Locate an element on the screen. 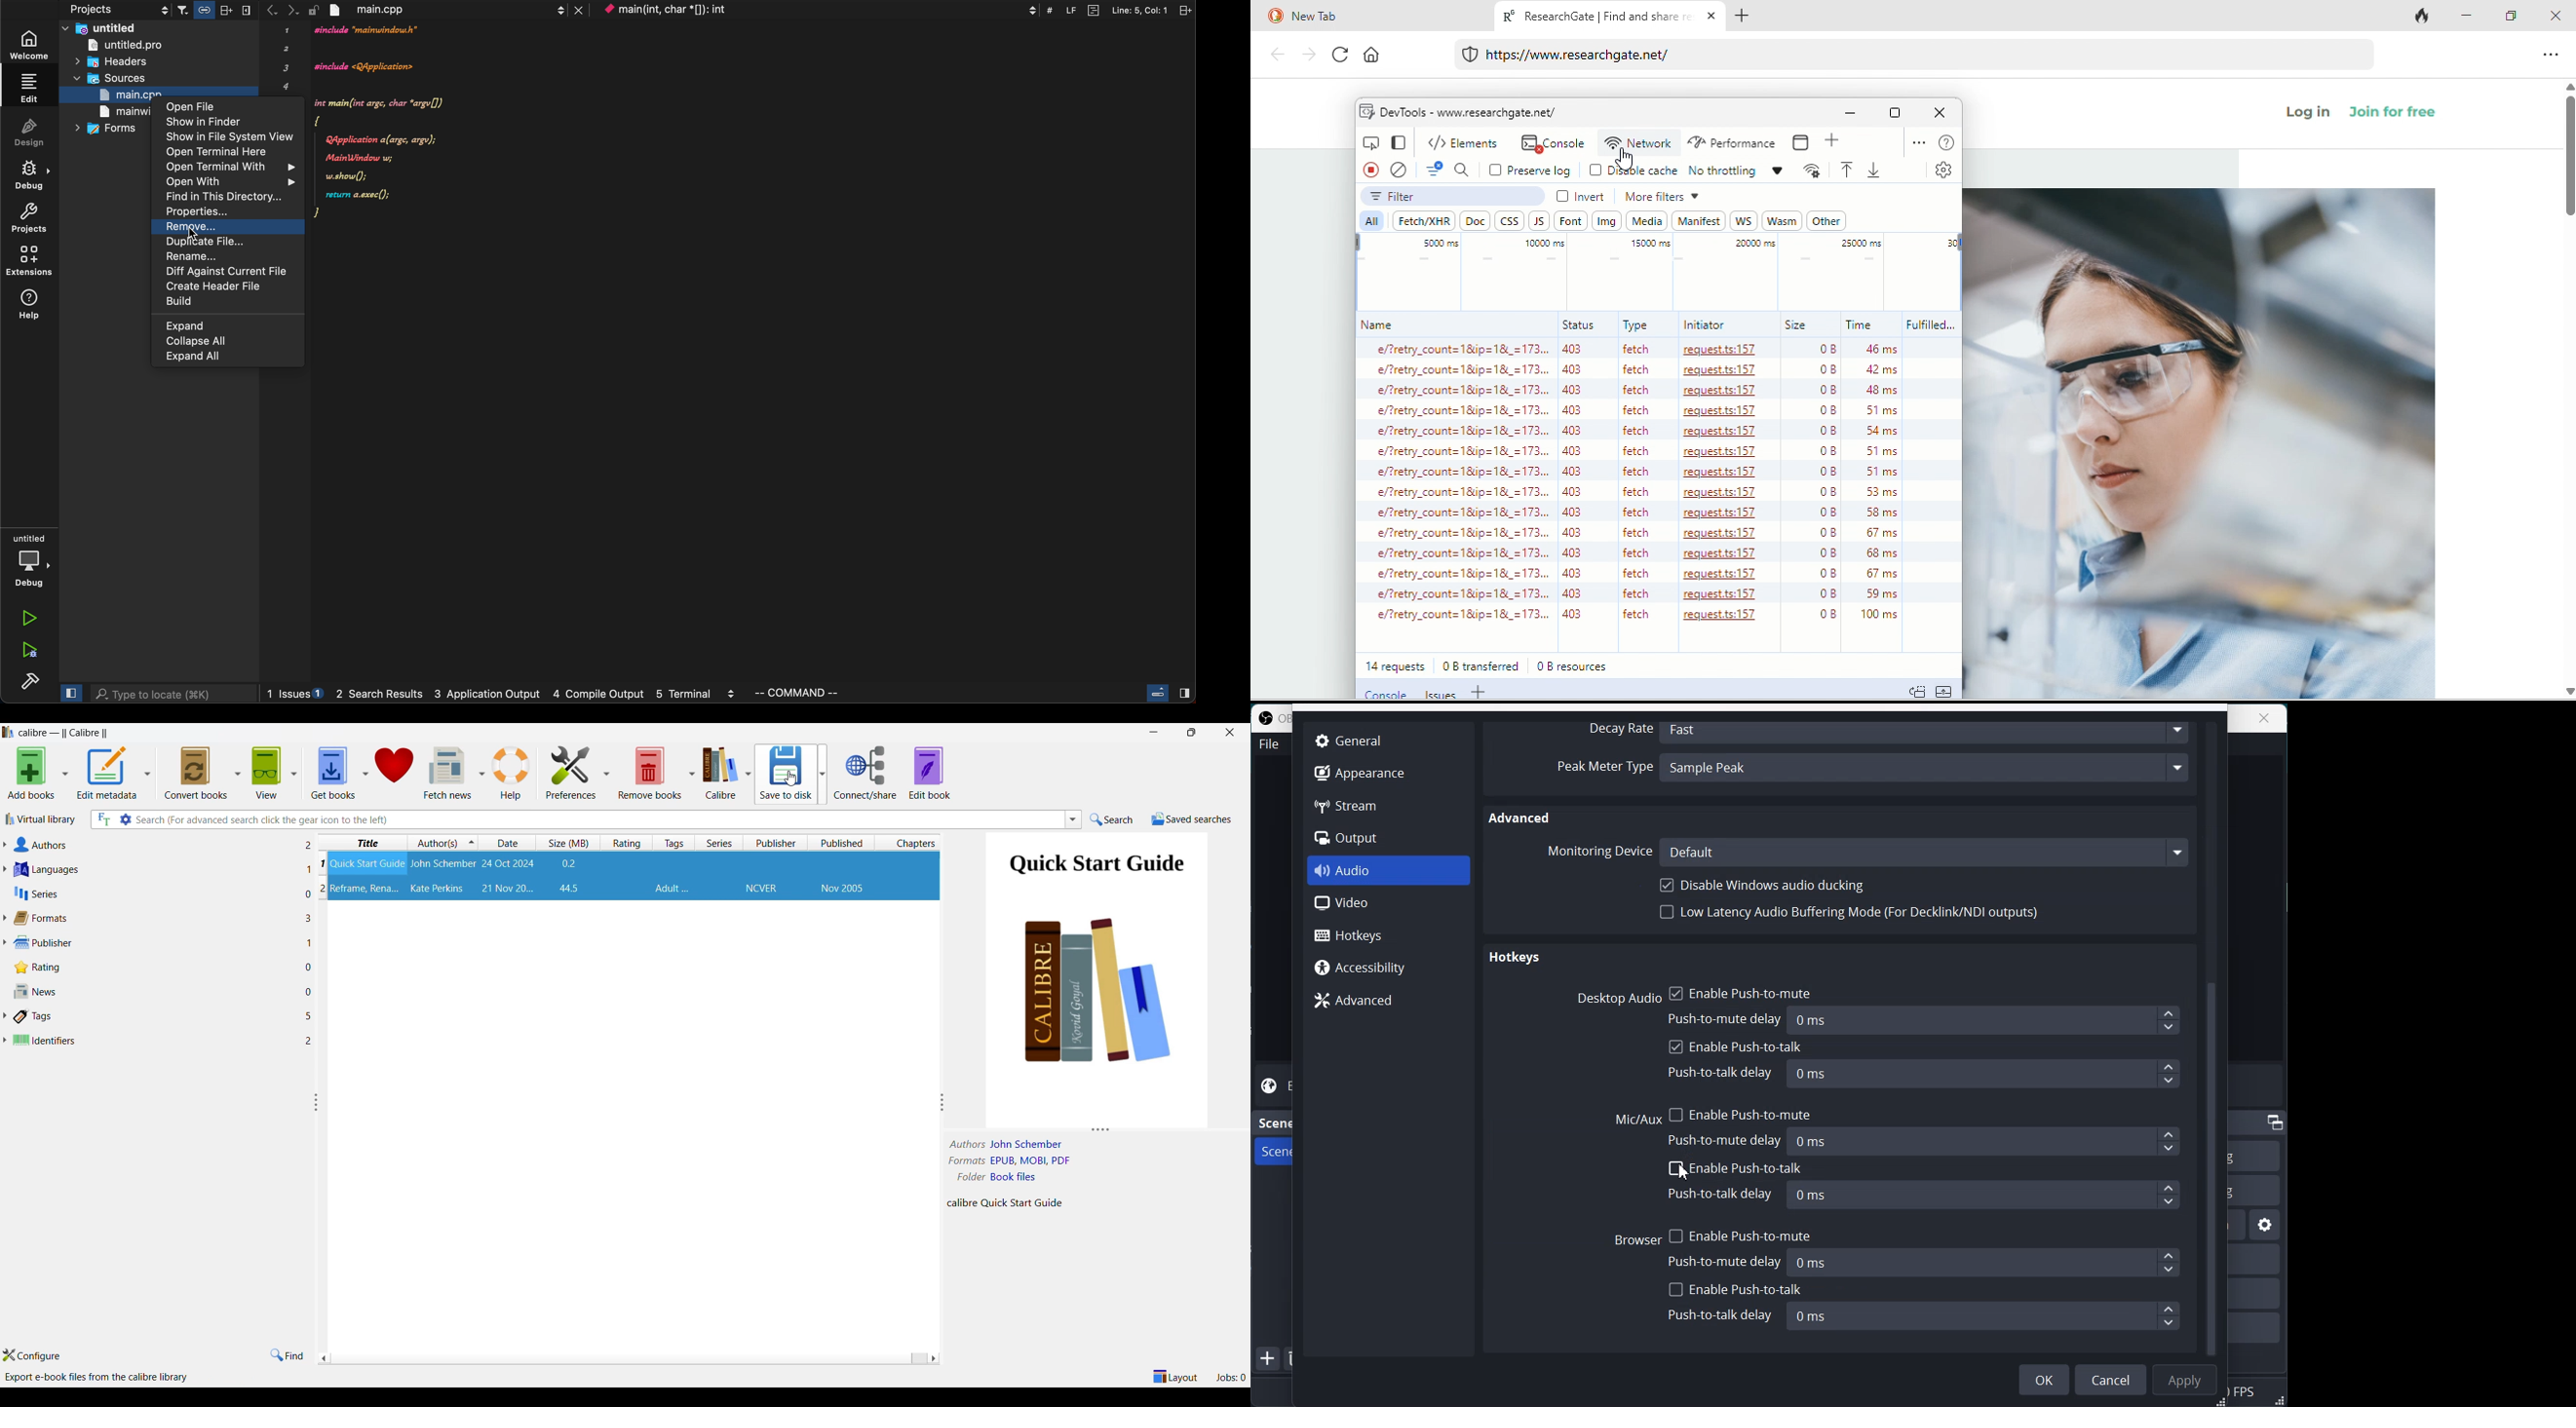  Convert book options  is located at coordinates (202, 773).